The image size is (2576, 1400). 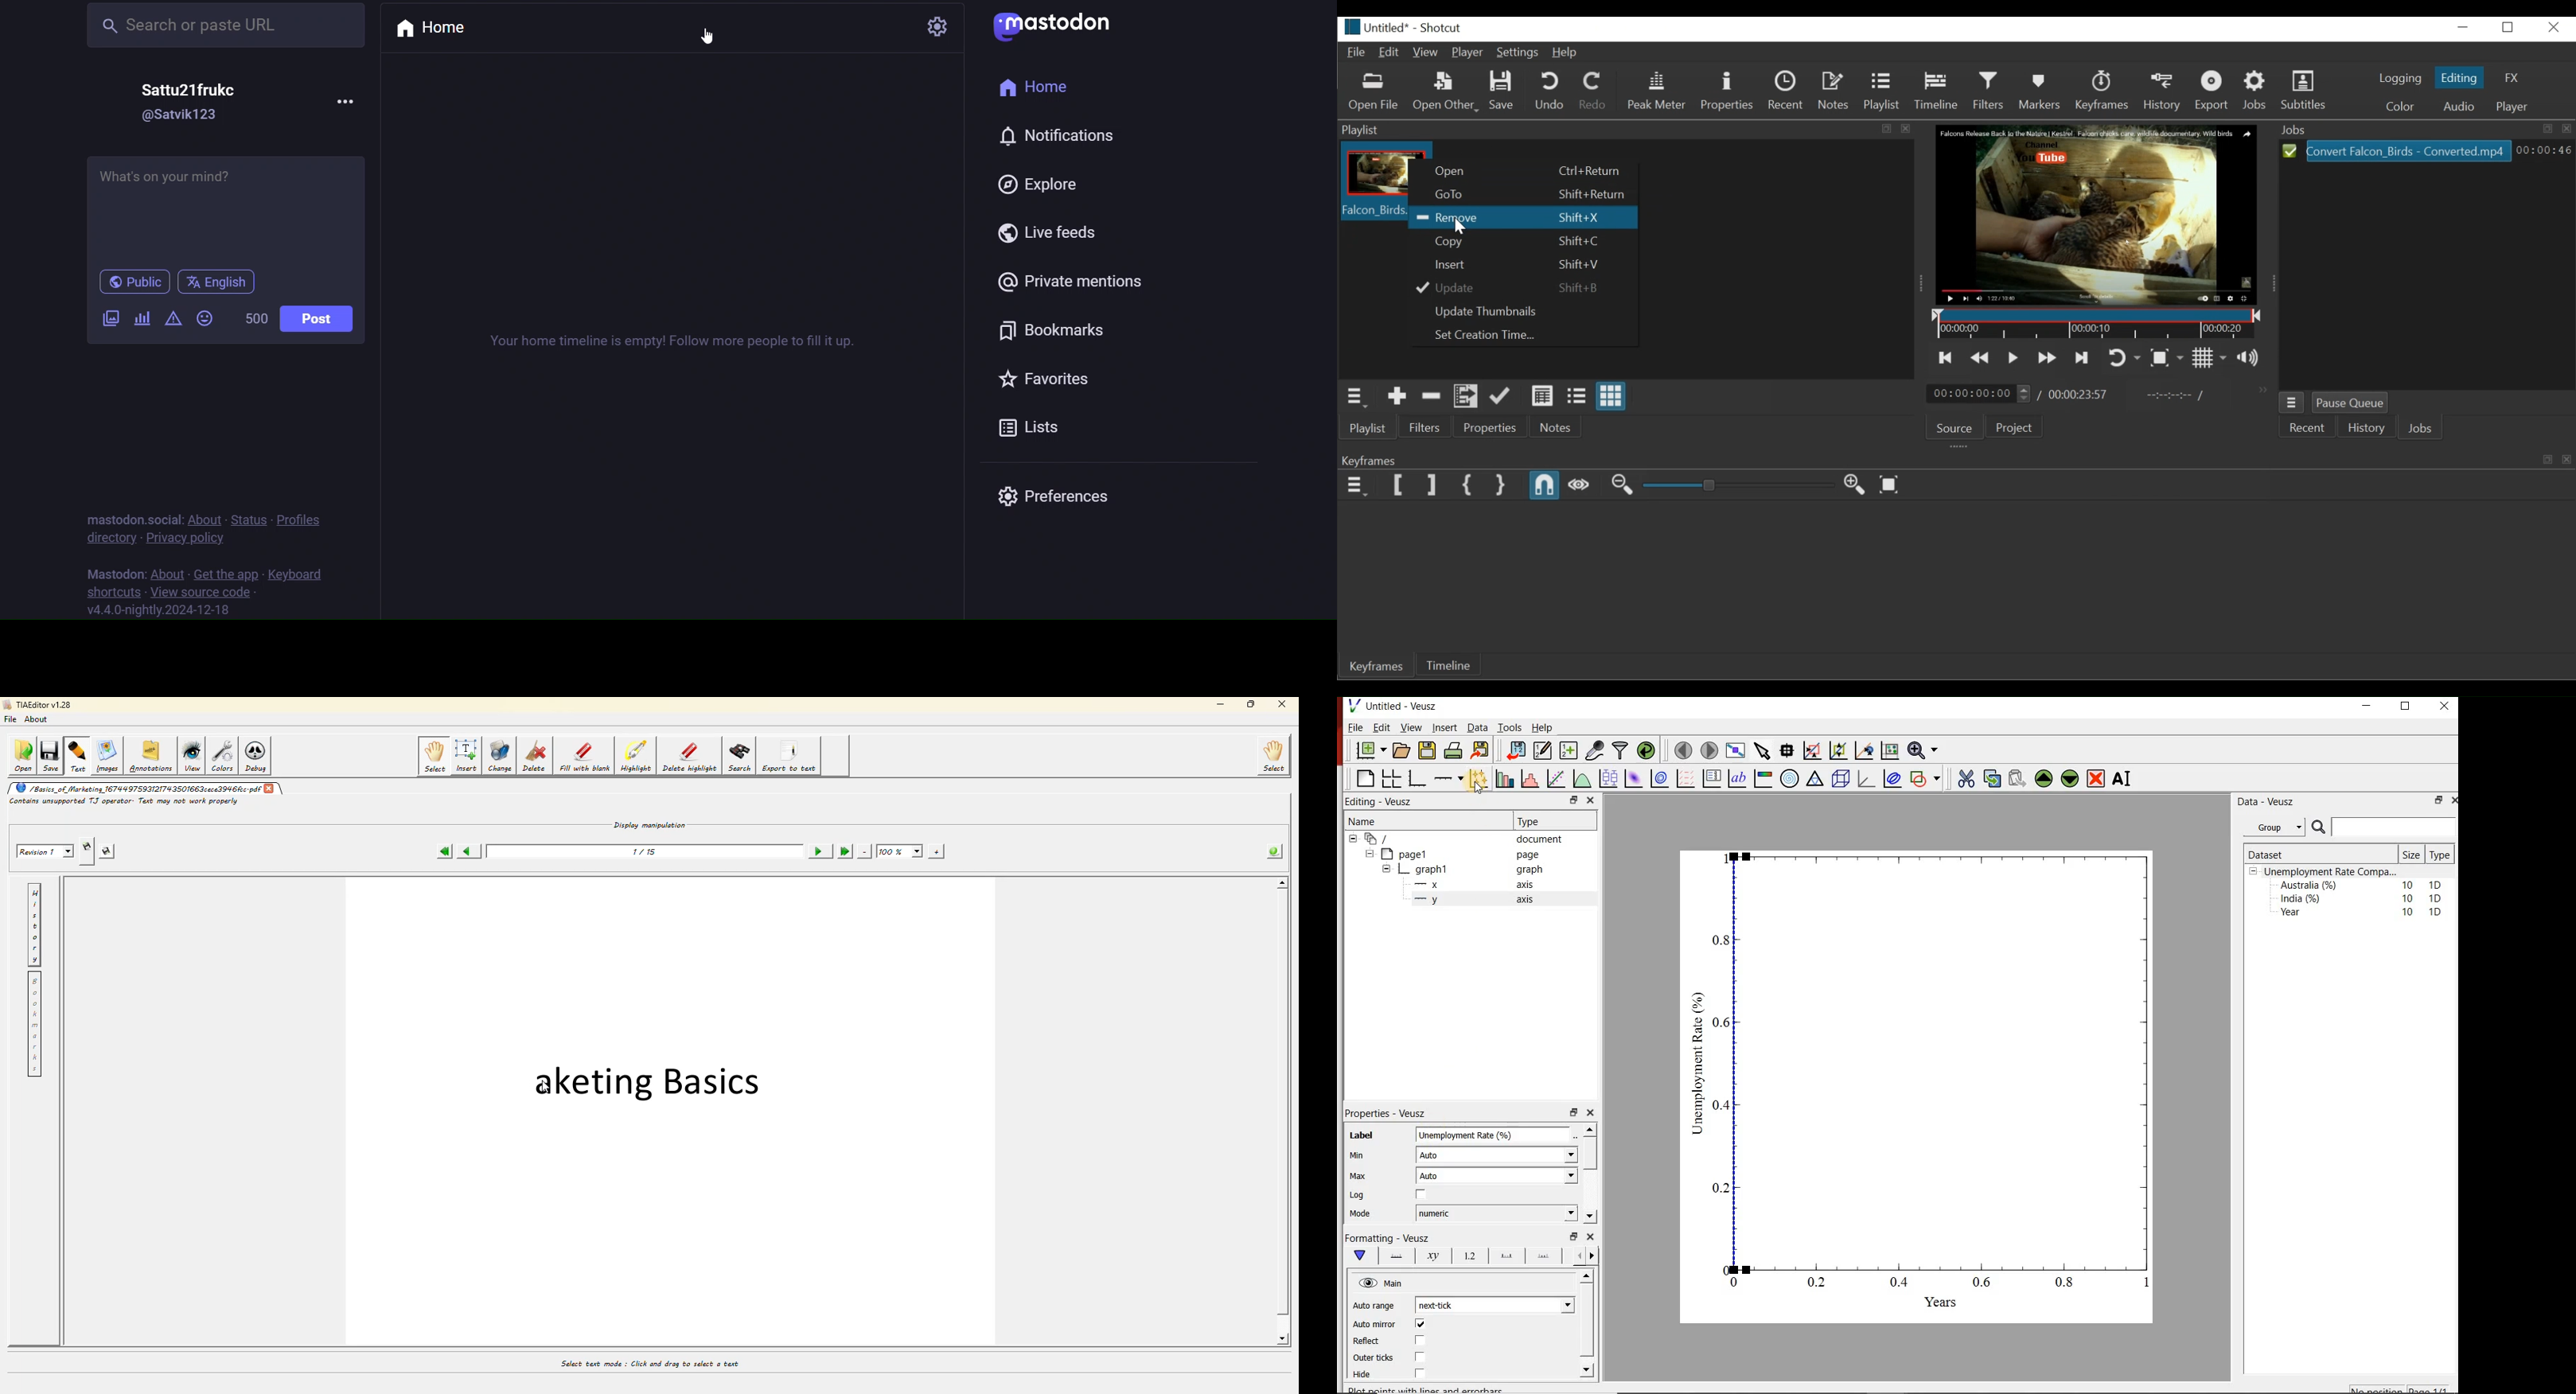 What do you see at coordinates (1462, 227) in the screenshot?
I see `Pointer` at bounding box center [1462, 227].